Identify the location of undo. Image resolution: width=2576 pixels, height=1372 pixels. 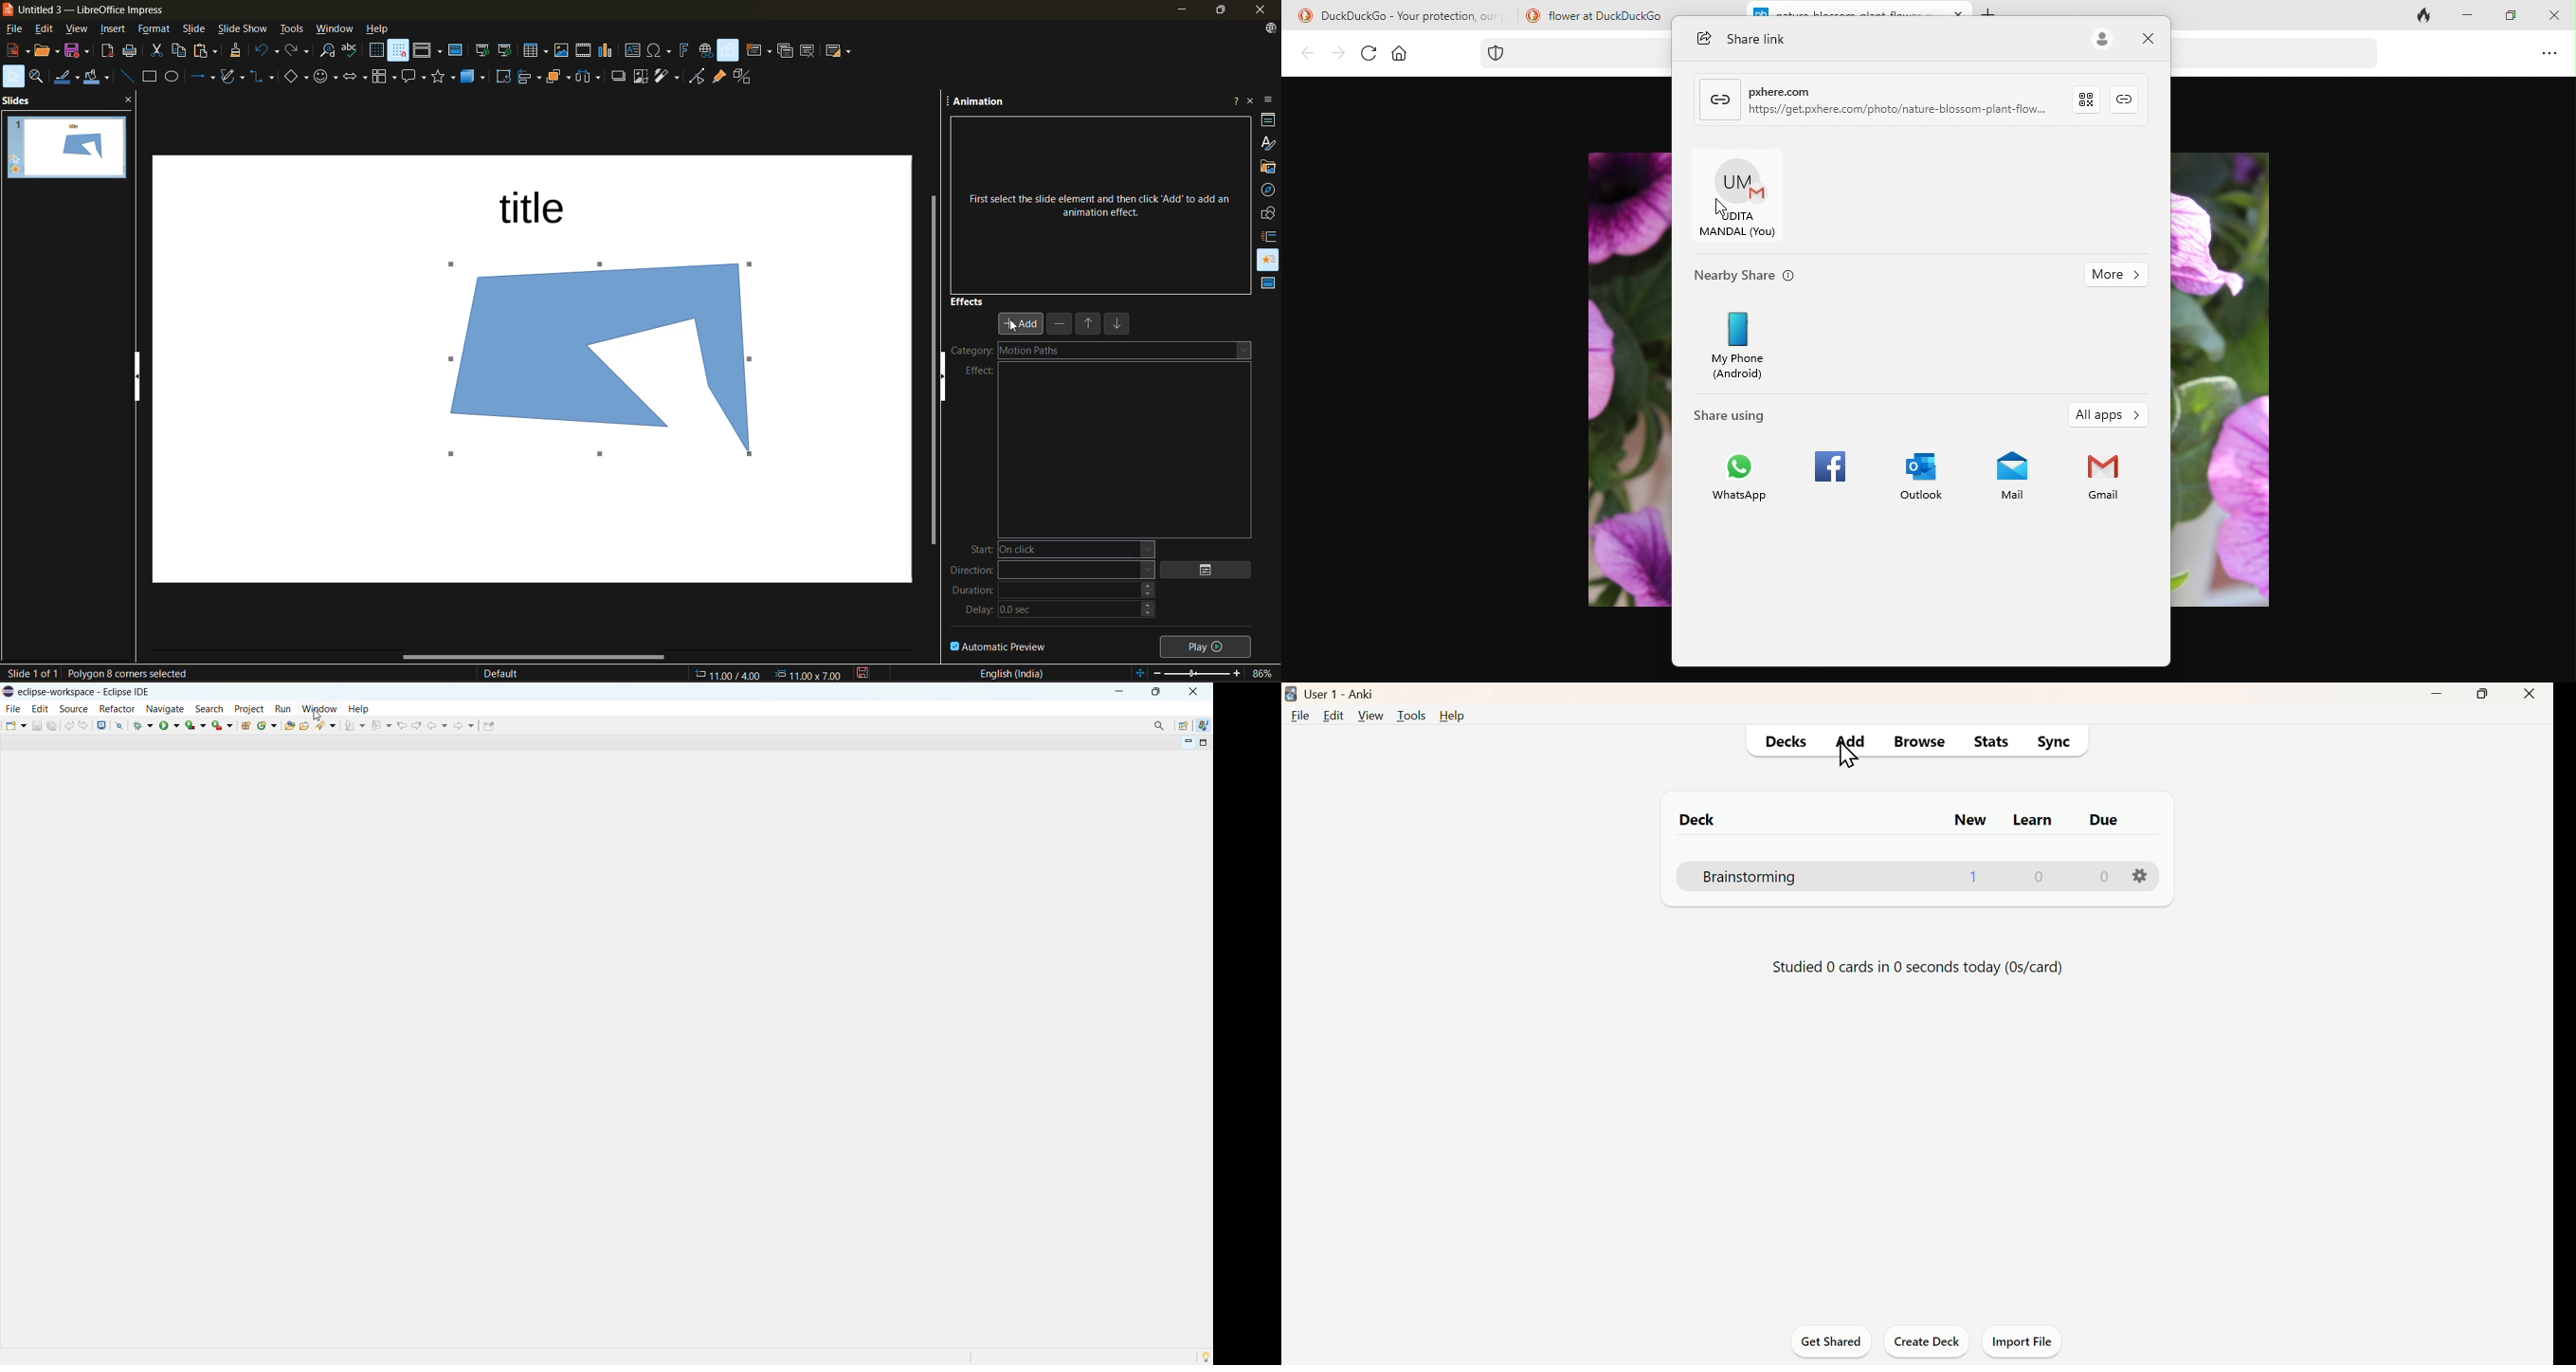
(266, 51).